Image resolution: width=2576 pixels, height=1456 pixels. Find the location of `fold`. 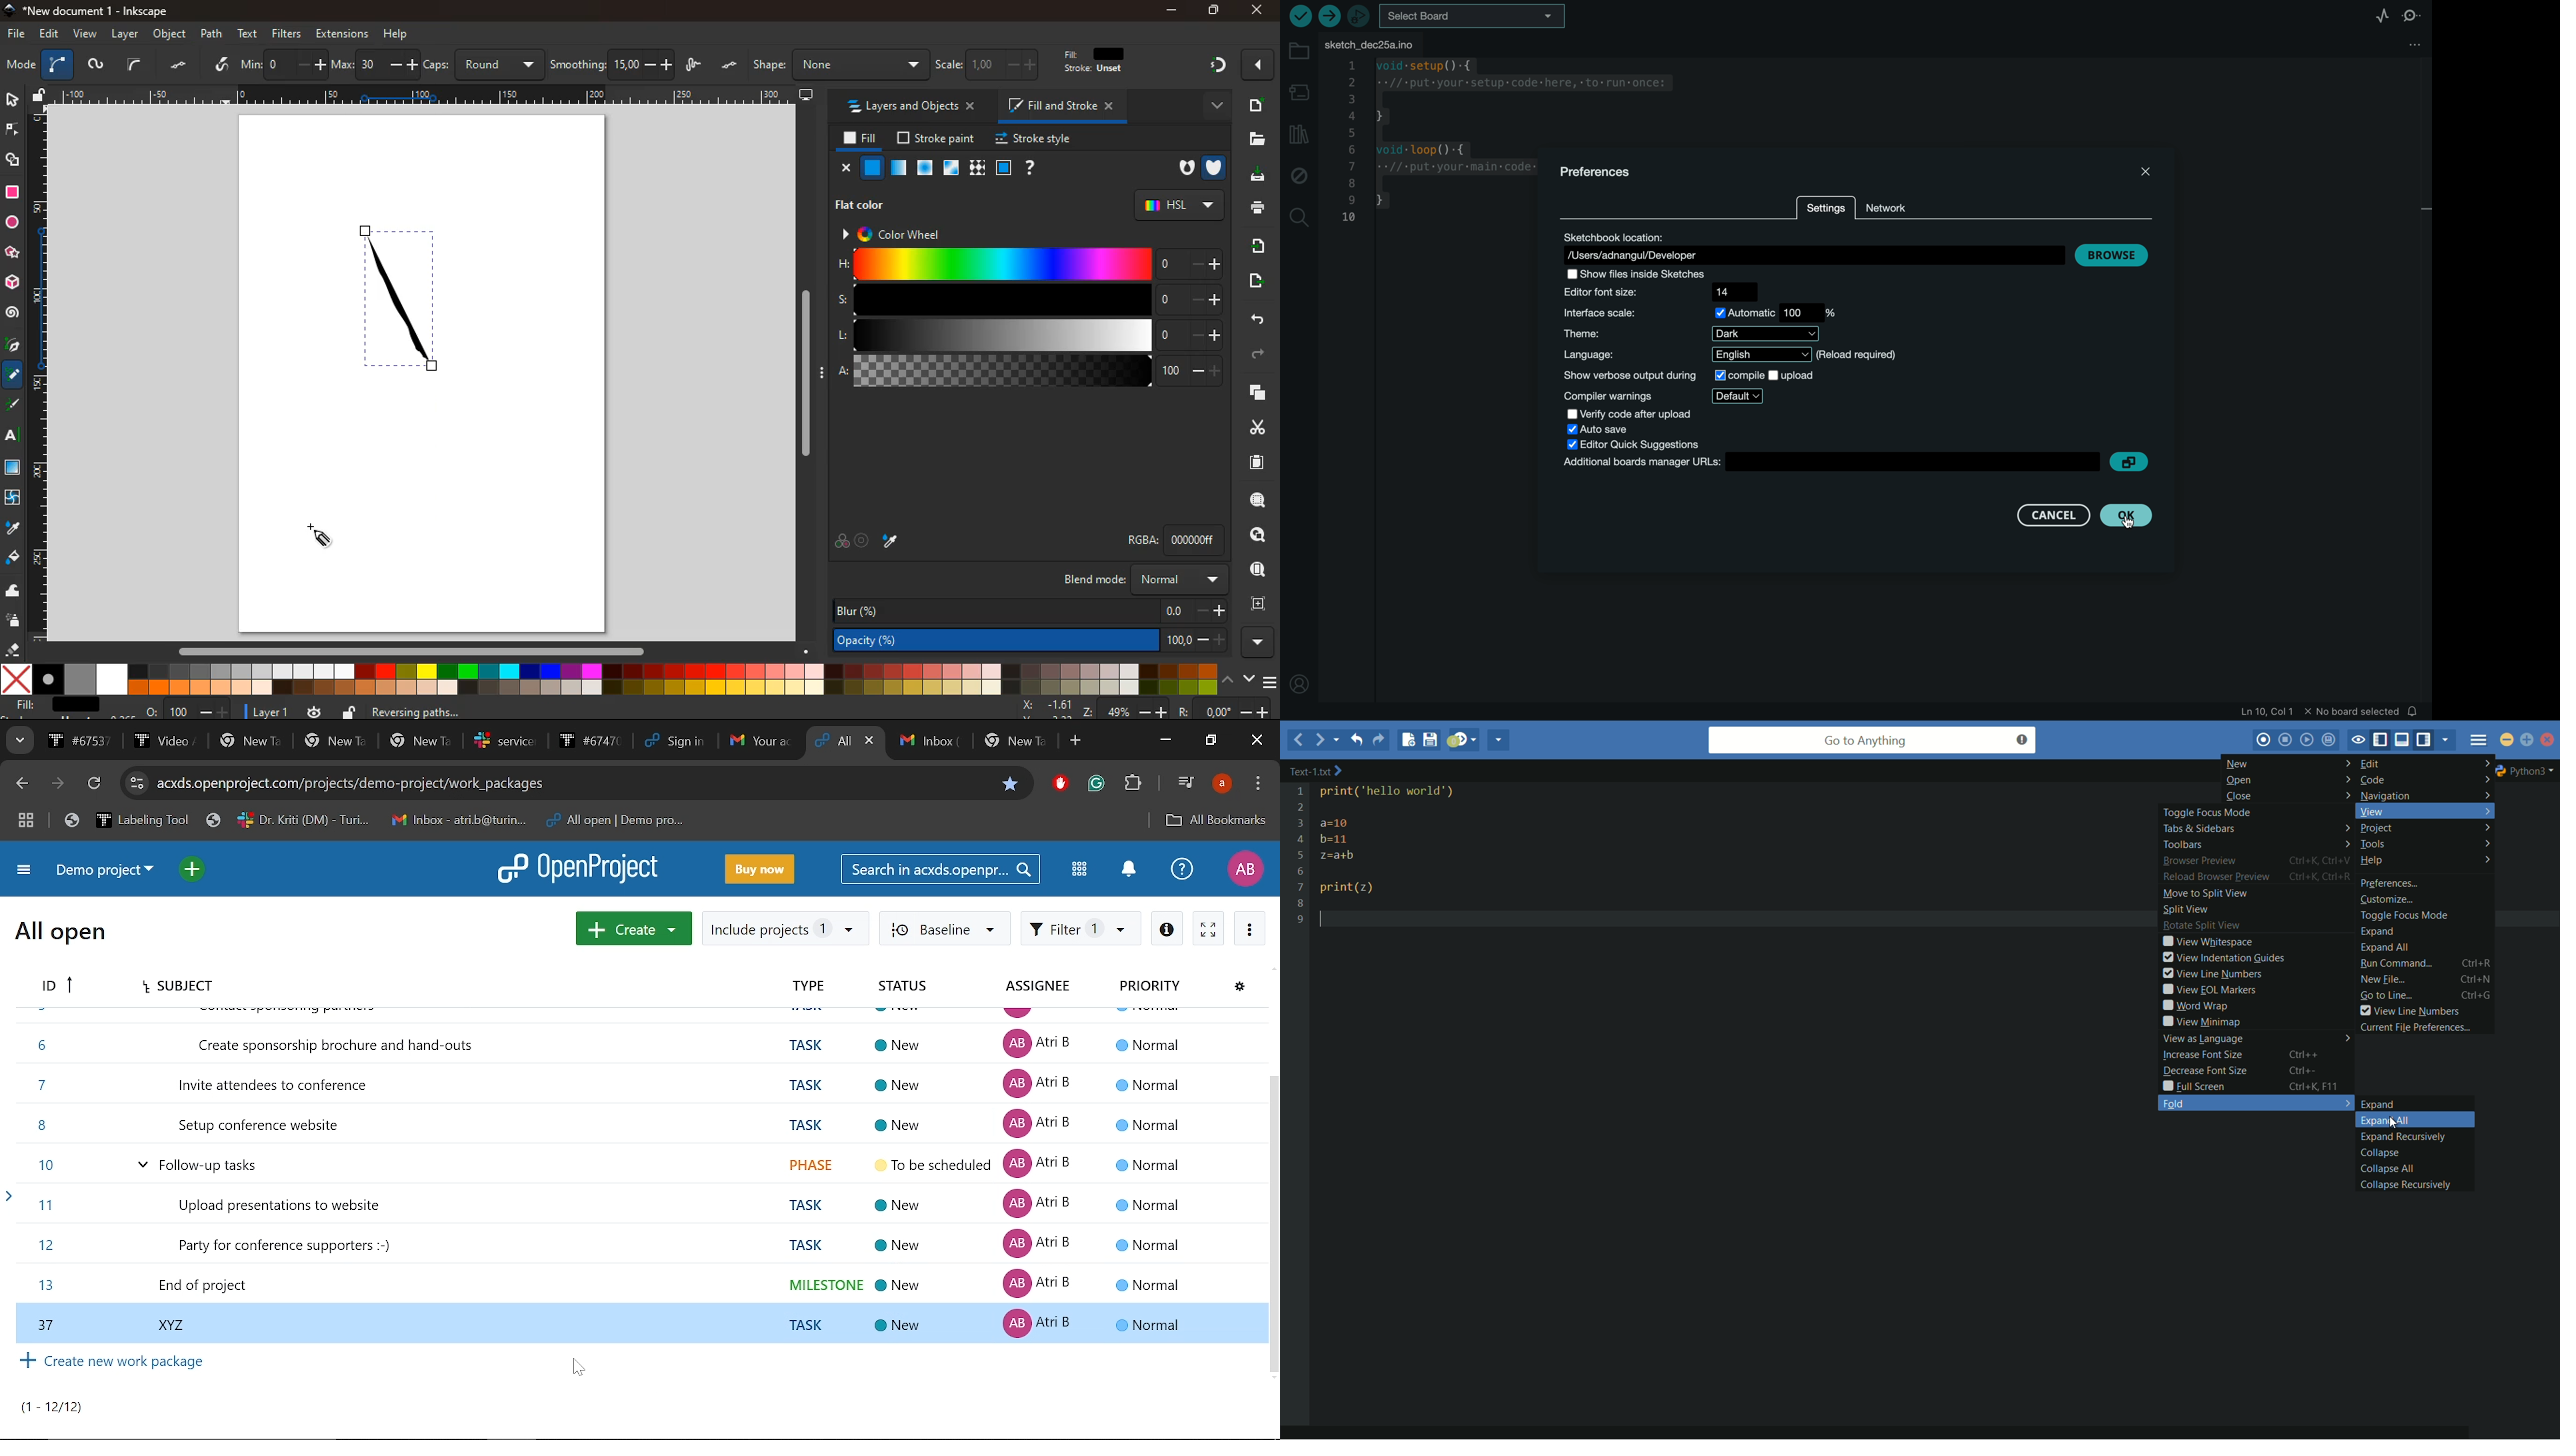

fold is located at coordinates (2255, 1103).